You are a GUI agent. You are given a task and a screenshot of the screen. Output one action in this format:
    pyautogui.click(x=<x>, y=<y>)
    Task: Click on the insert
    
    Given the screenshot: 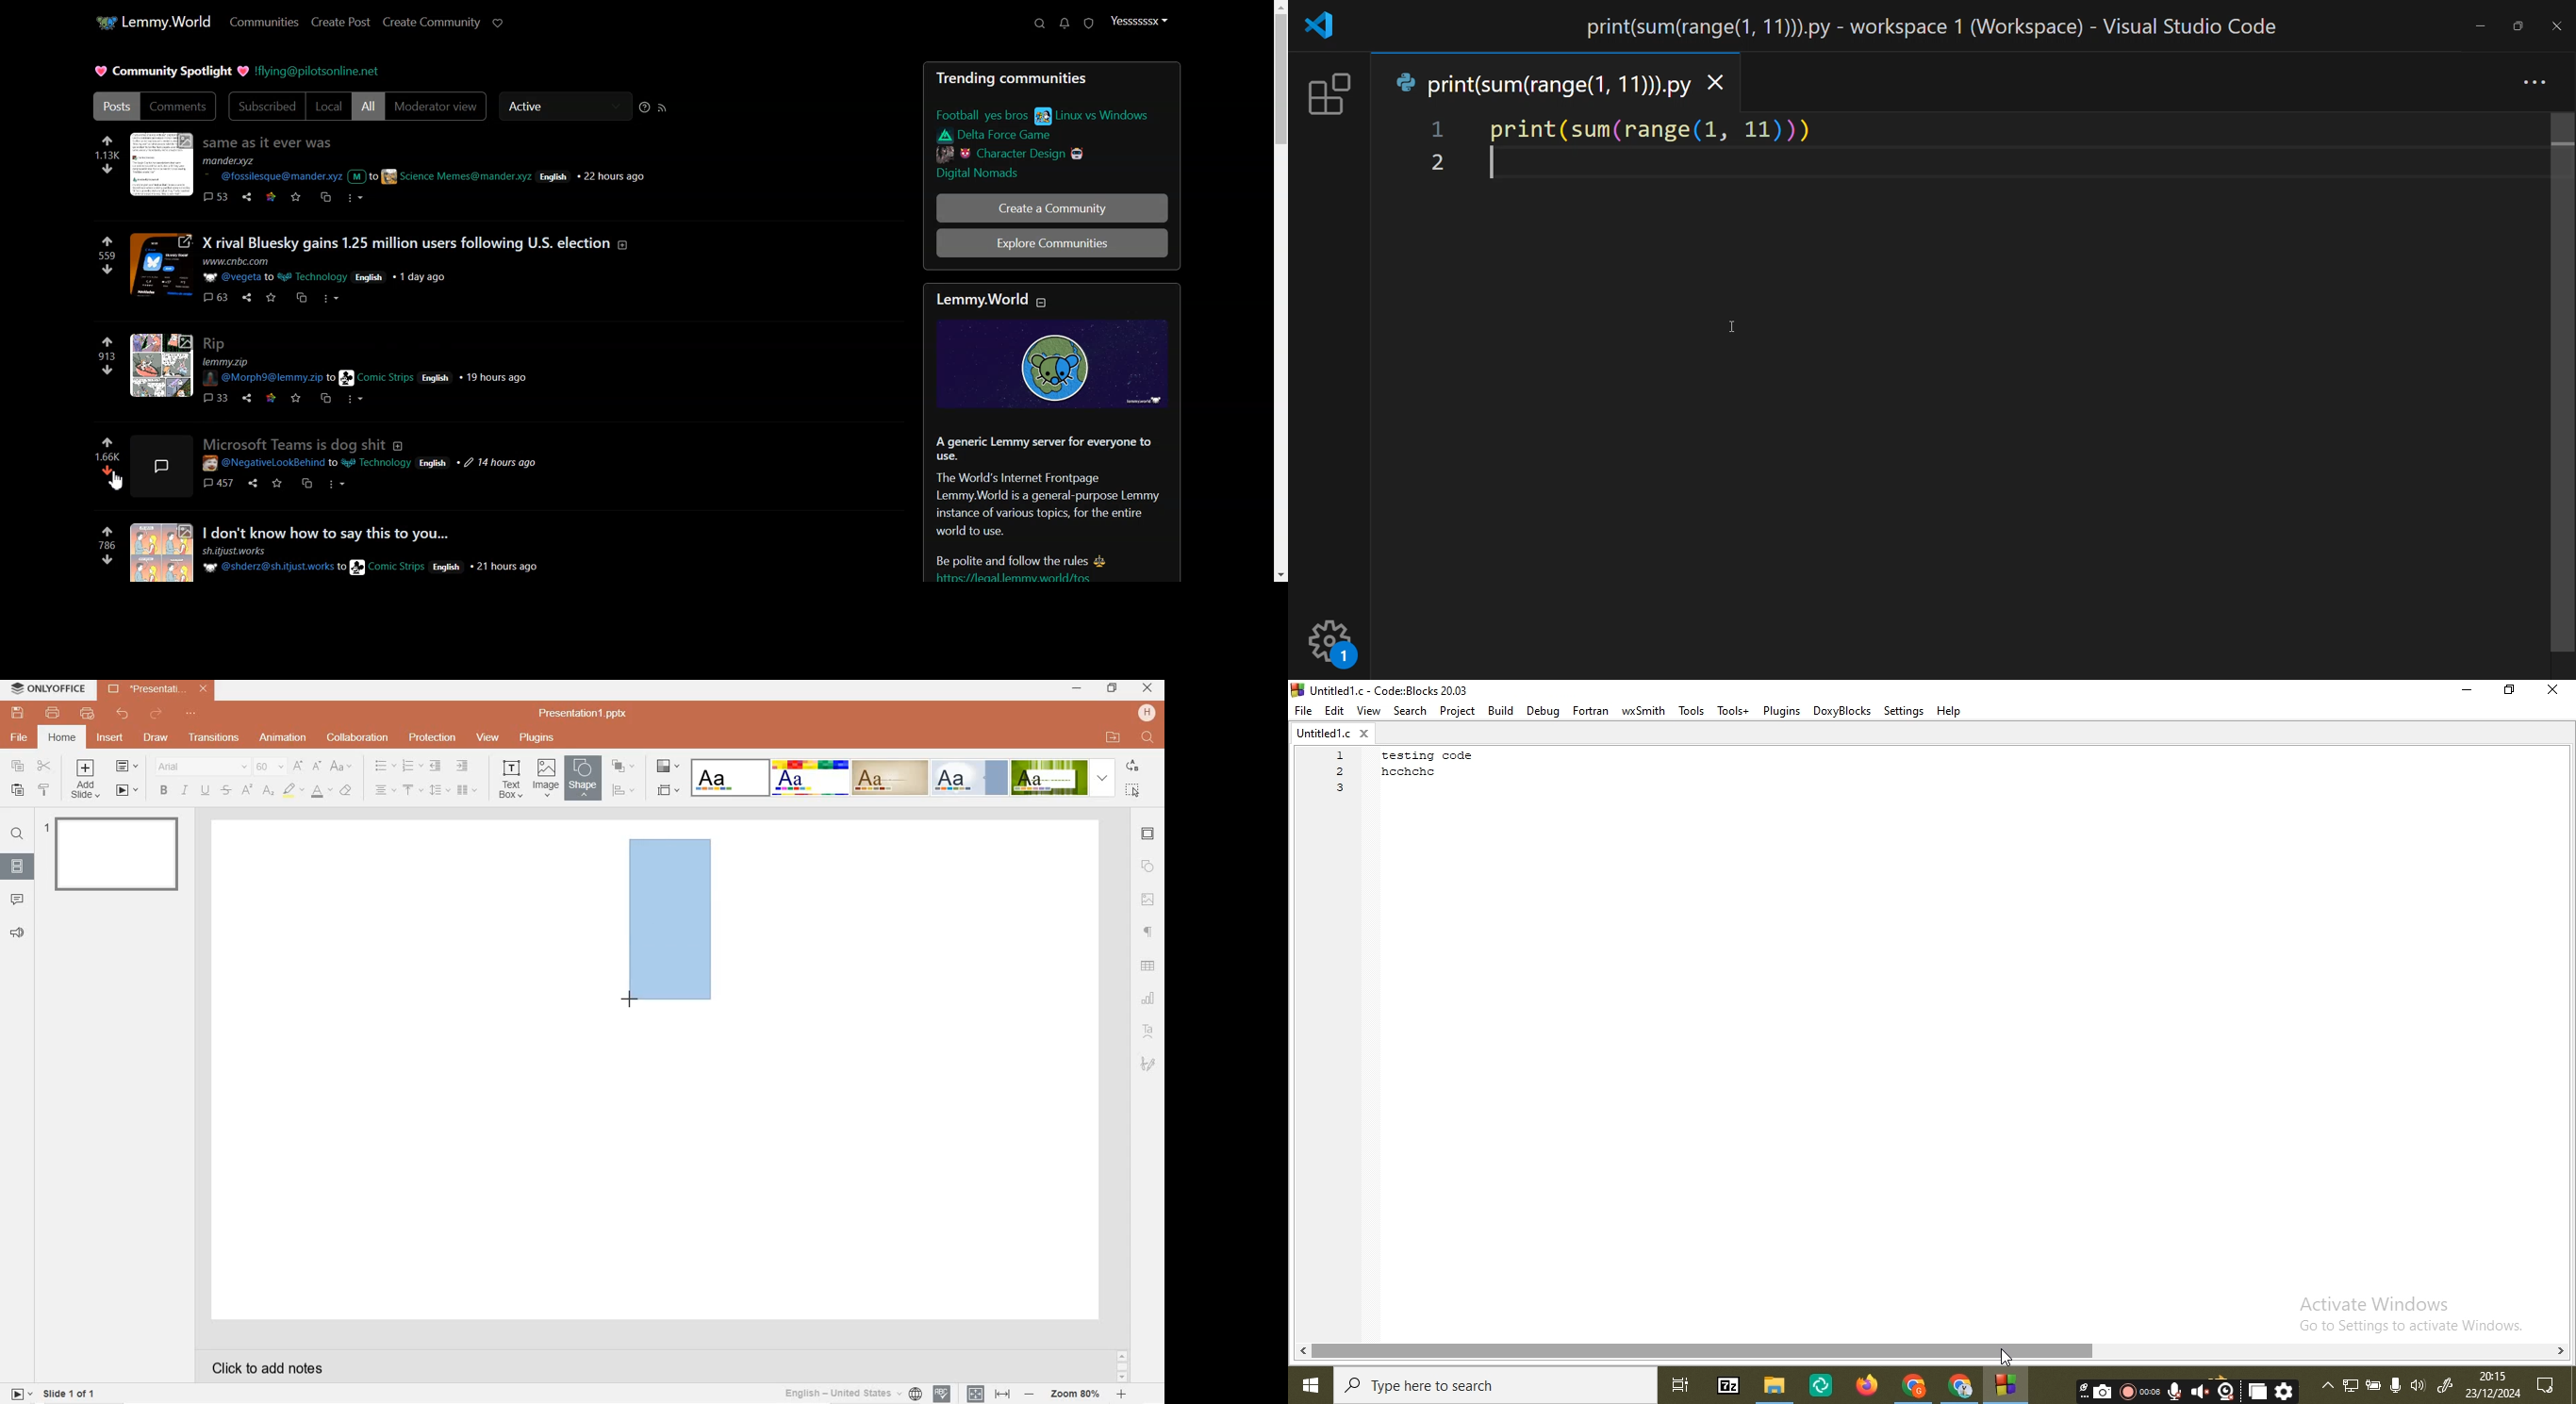 What is the action you would take?
    pyautogui.click(x=112, y=742)
    